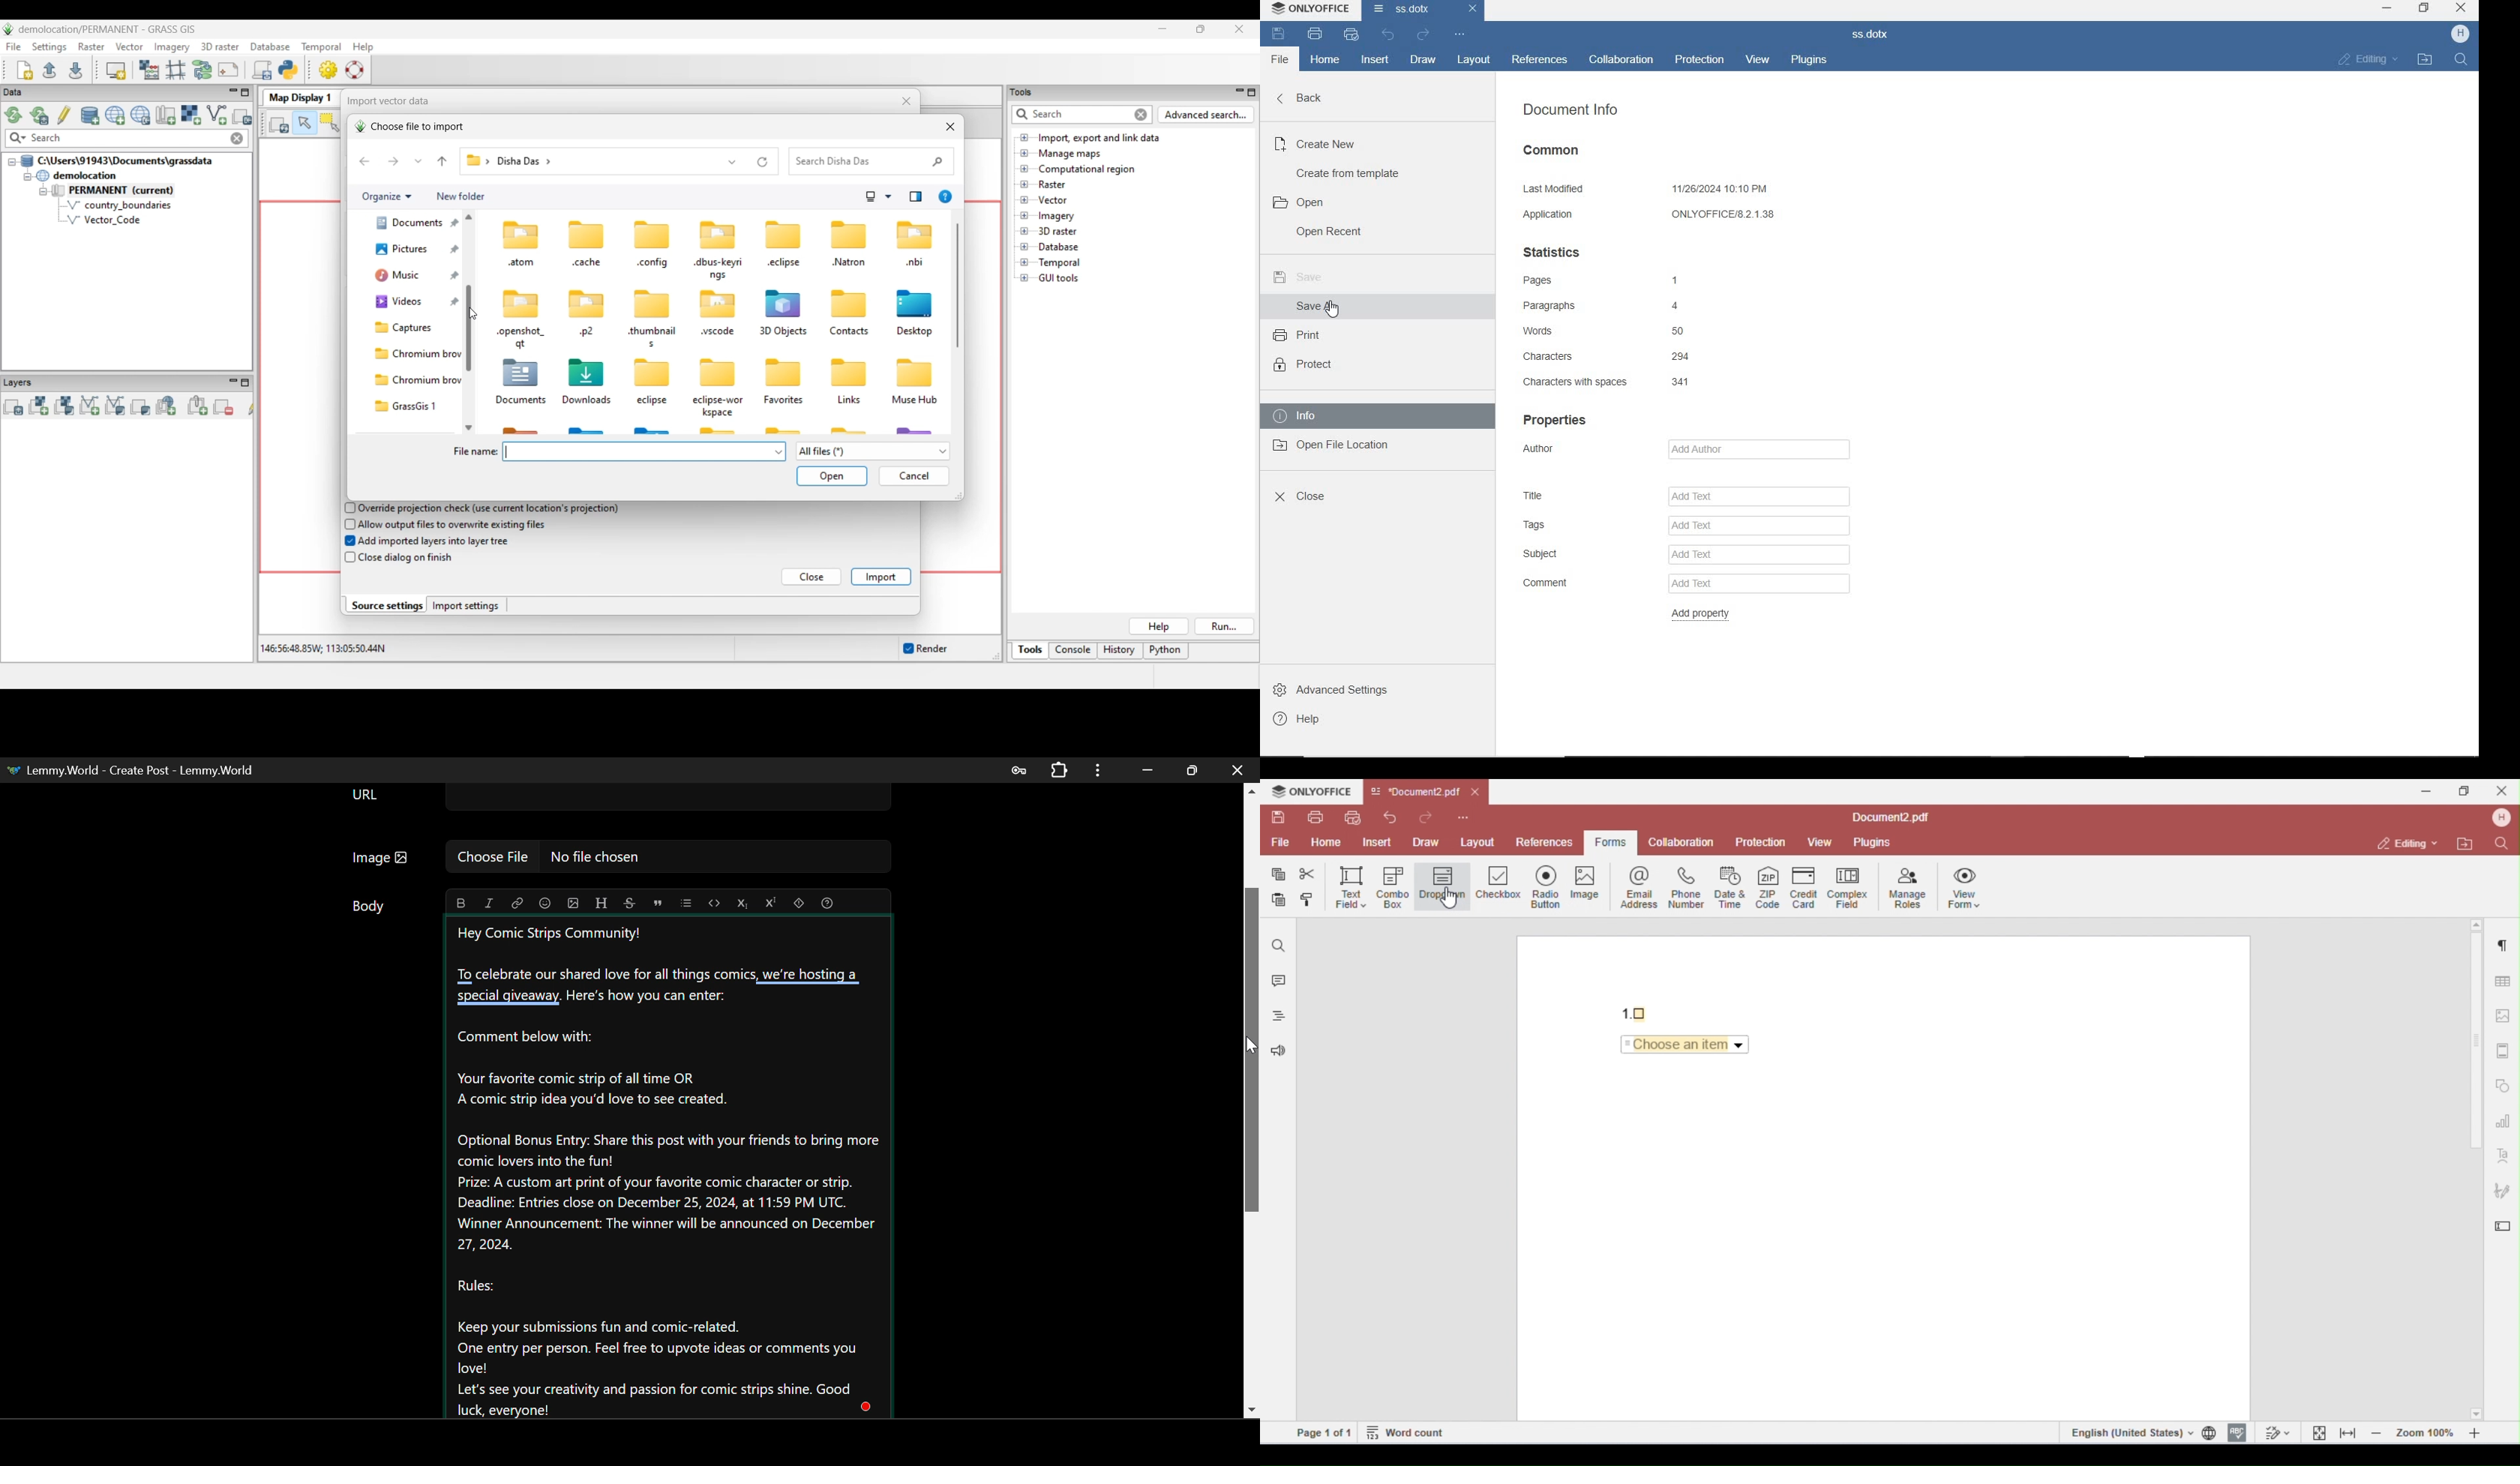 This screenshot has width=2520, height=1484. What do you see at coordinates (1147, 769) in the screenshot?
I see `Restore Down` at bounding box center [1147, 769].